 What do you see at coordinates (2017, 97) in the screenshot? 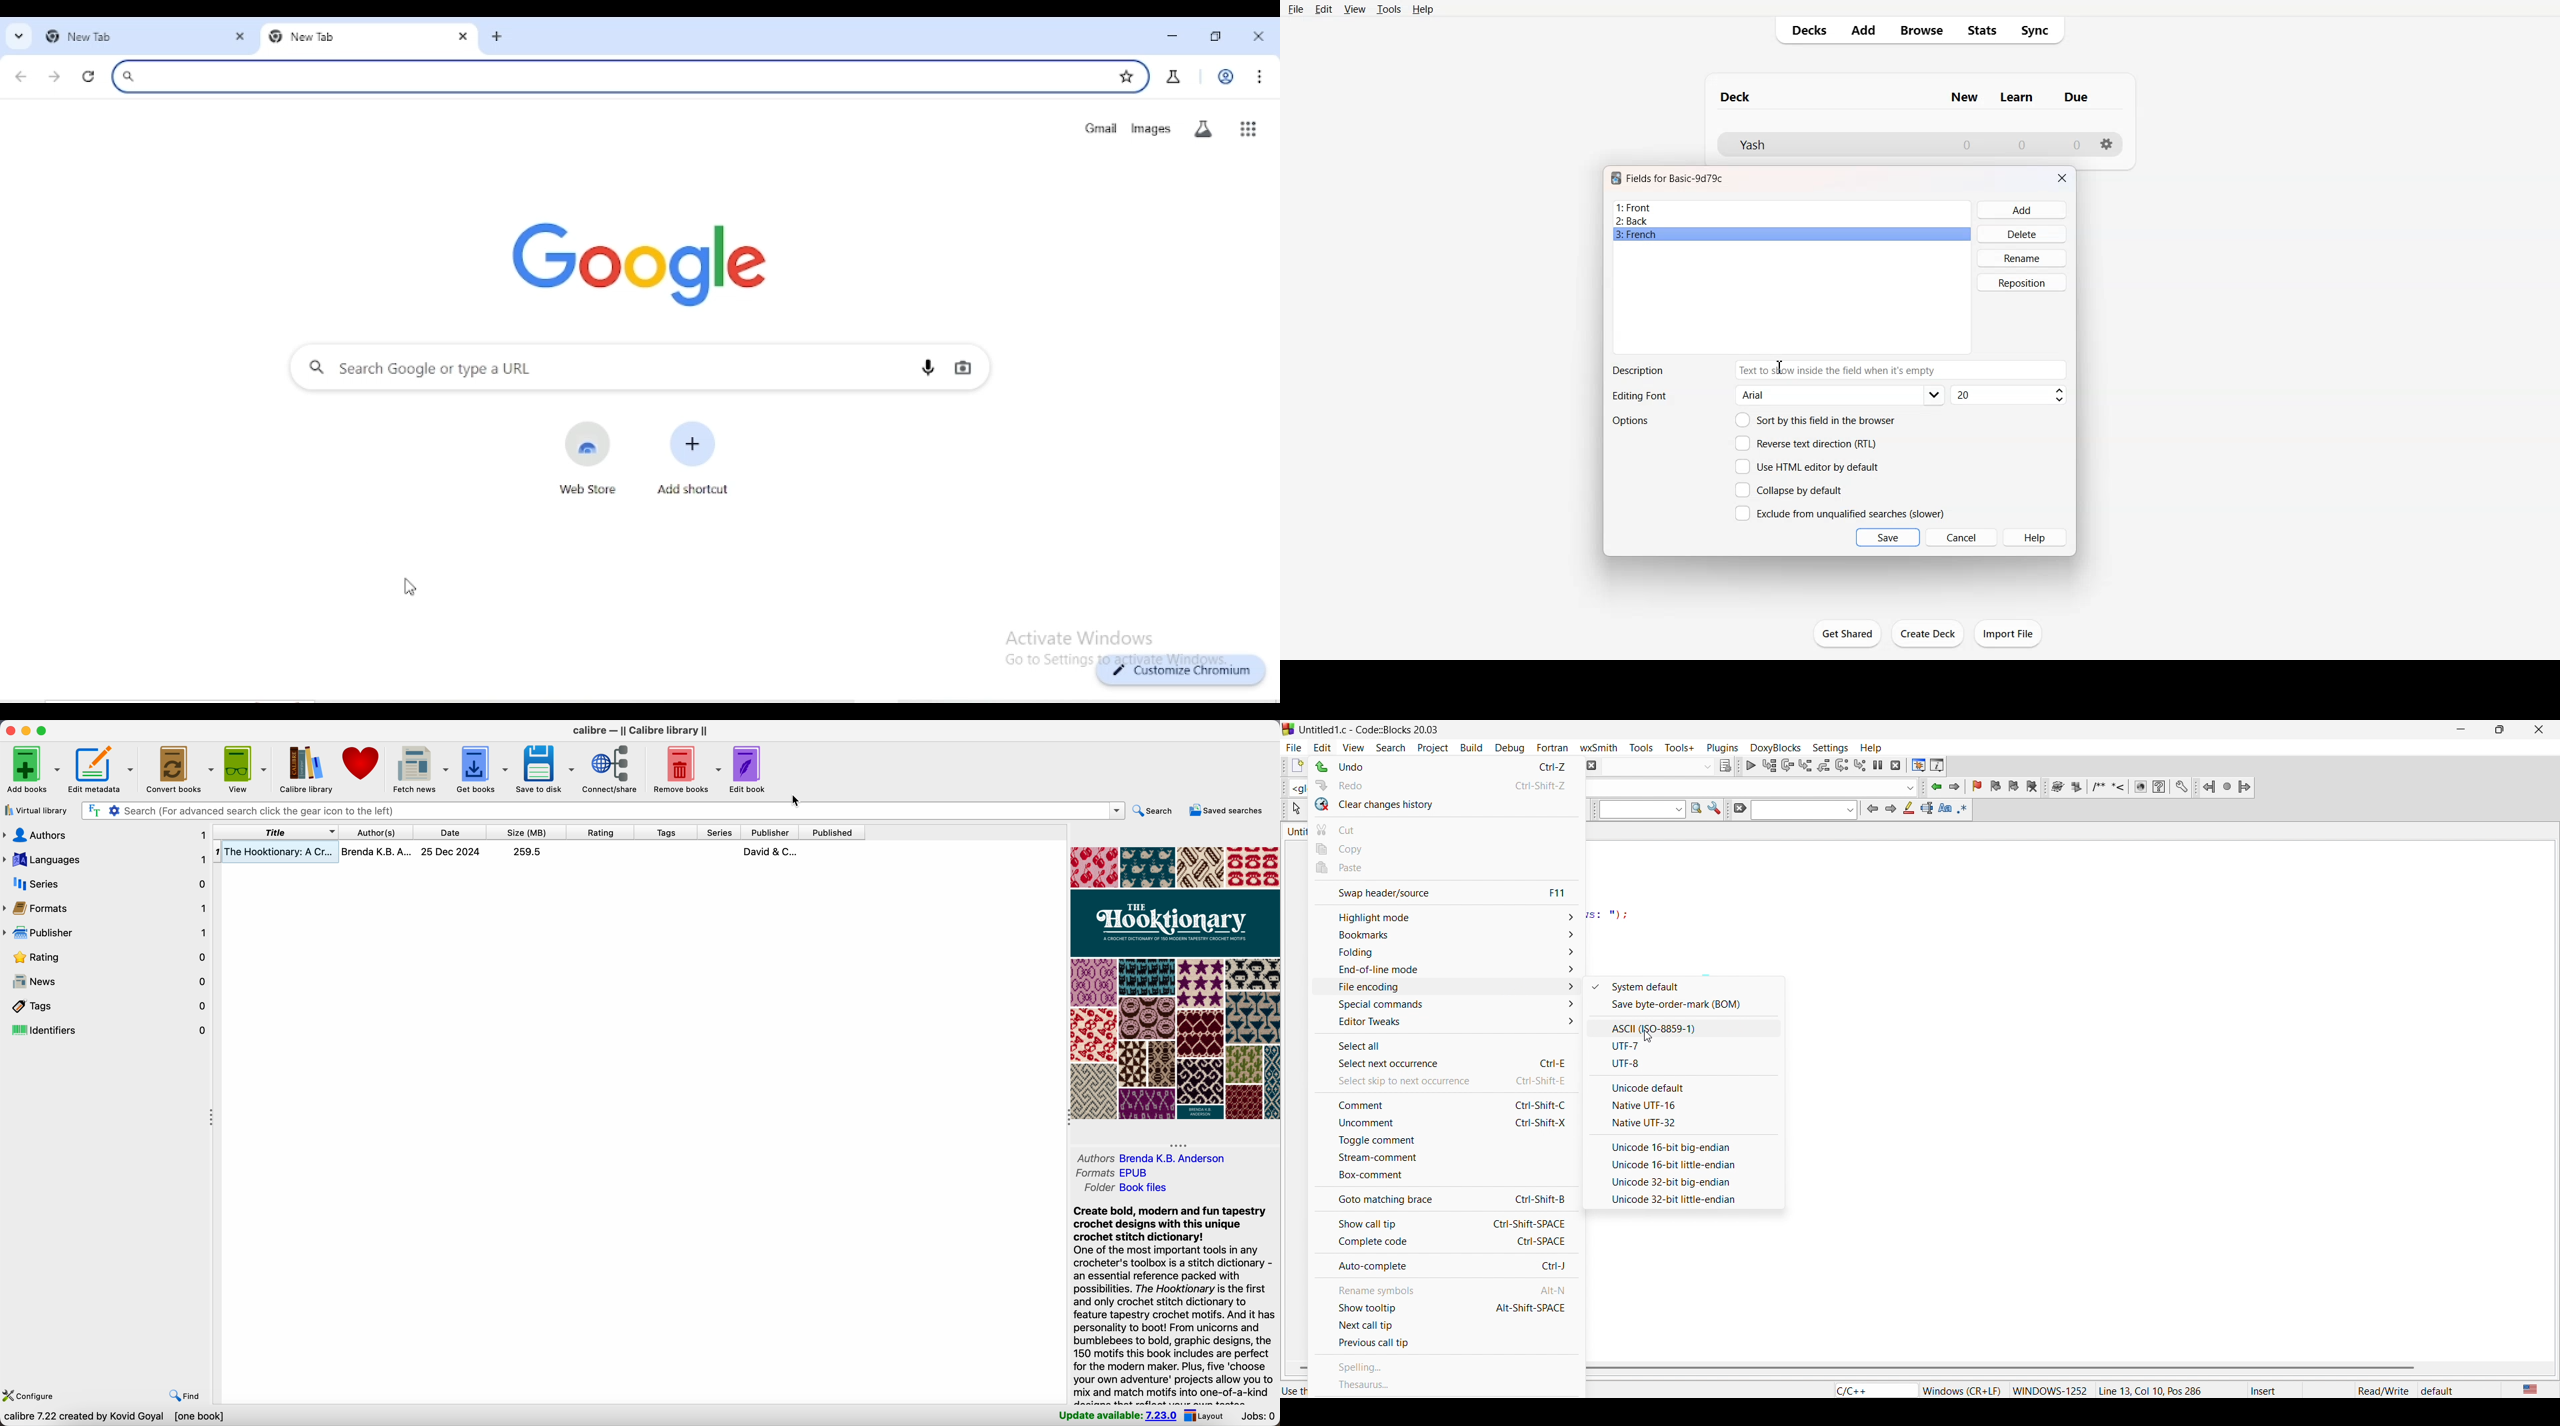
I see `Column name` at bounding box center [2017, 97].